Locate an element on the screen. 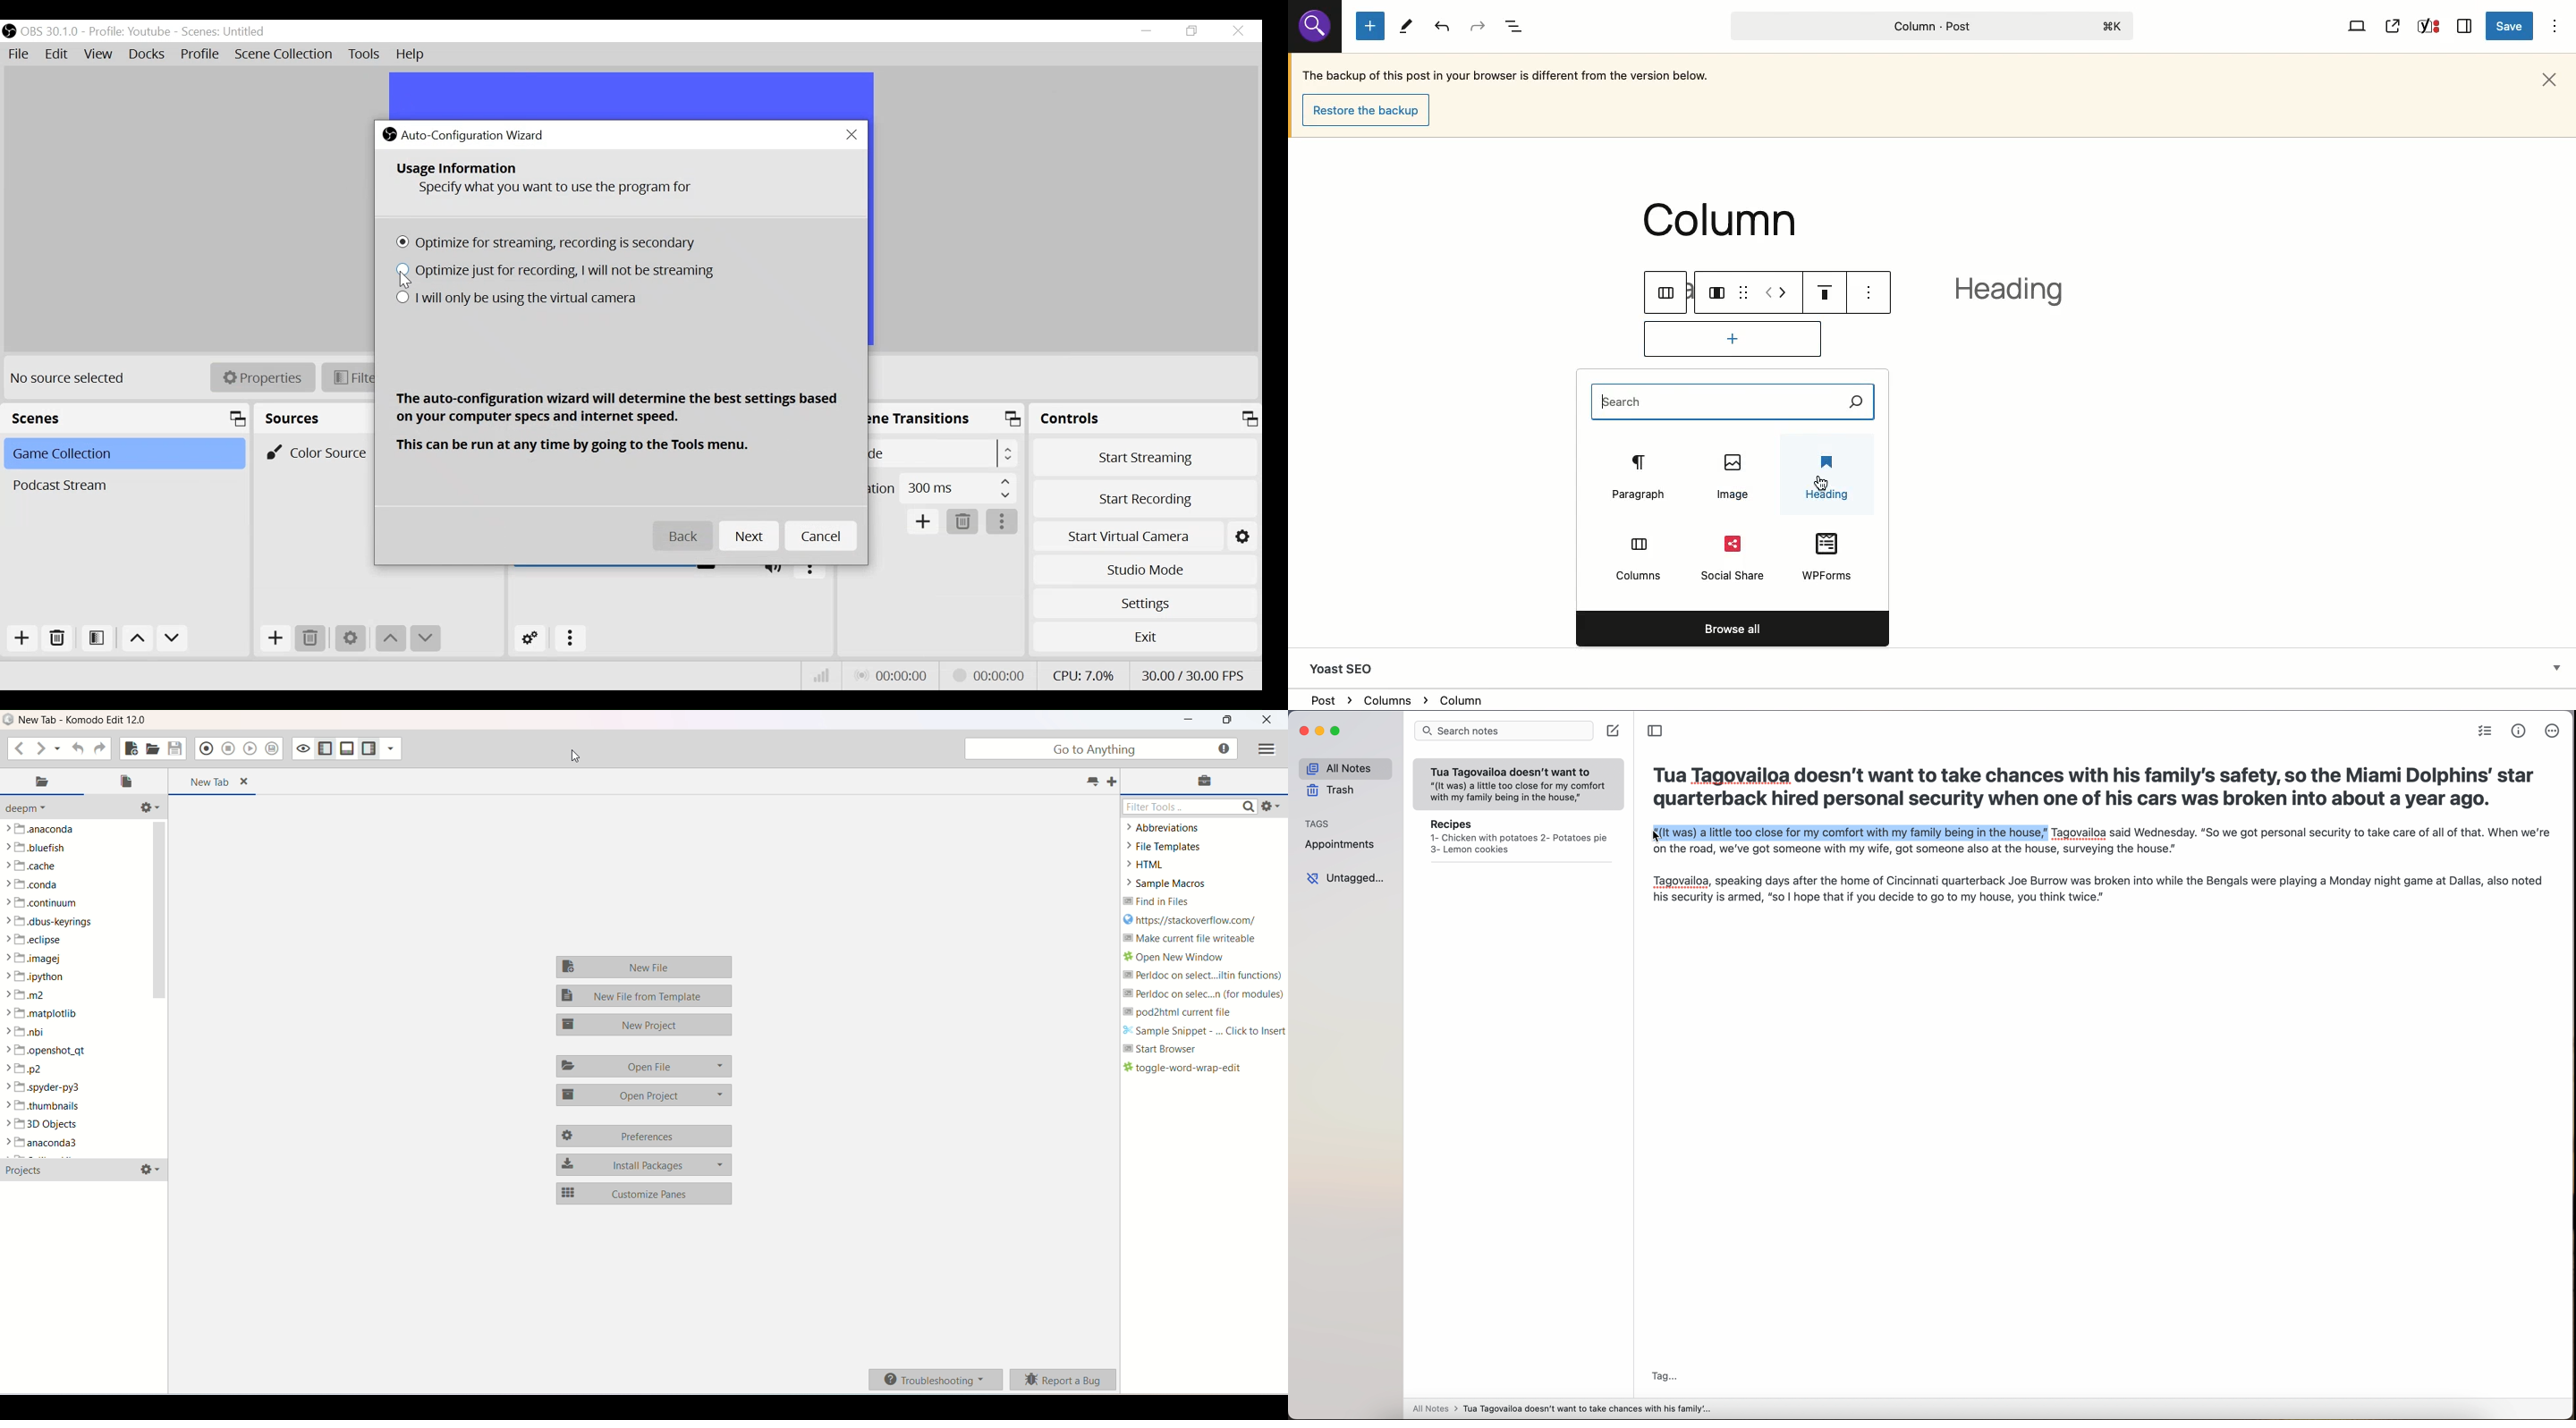 This screenshot has height=1428, width=2576. stop recording macro is located at coordinates (228, 749).